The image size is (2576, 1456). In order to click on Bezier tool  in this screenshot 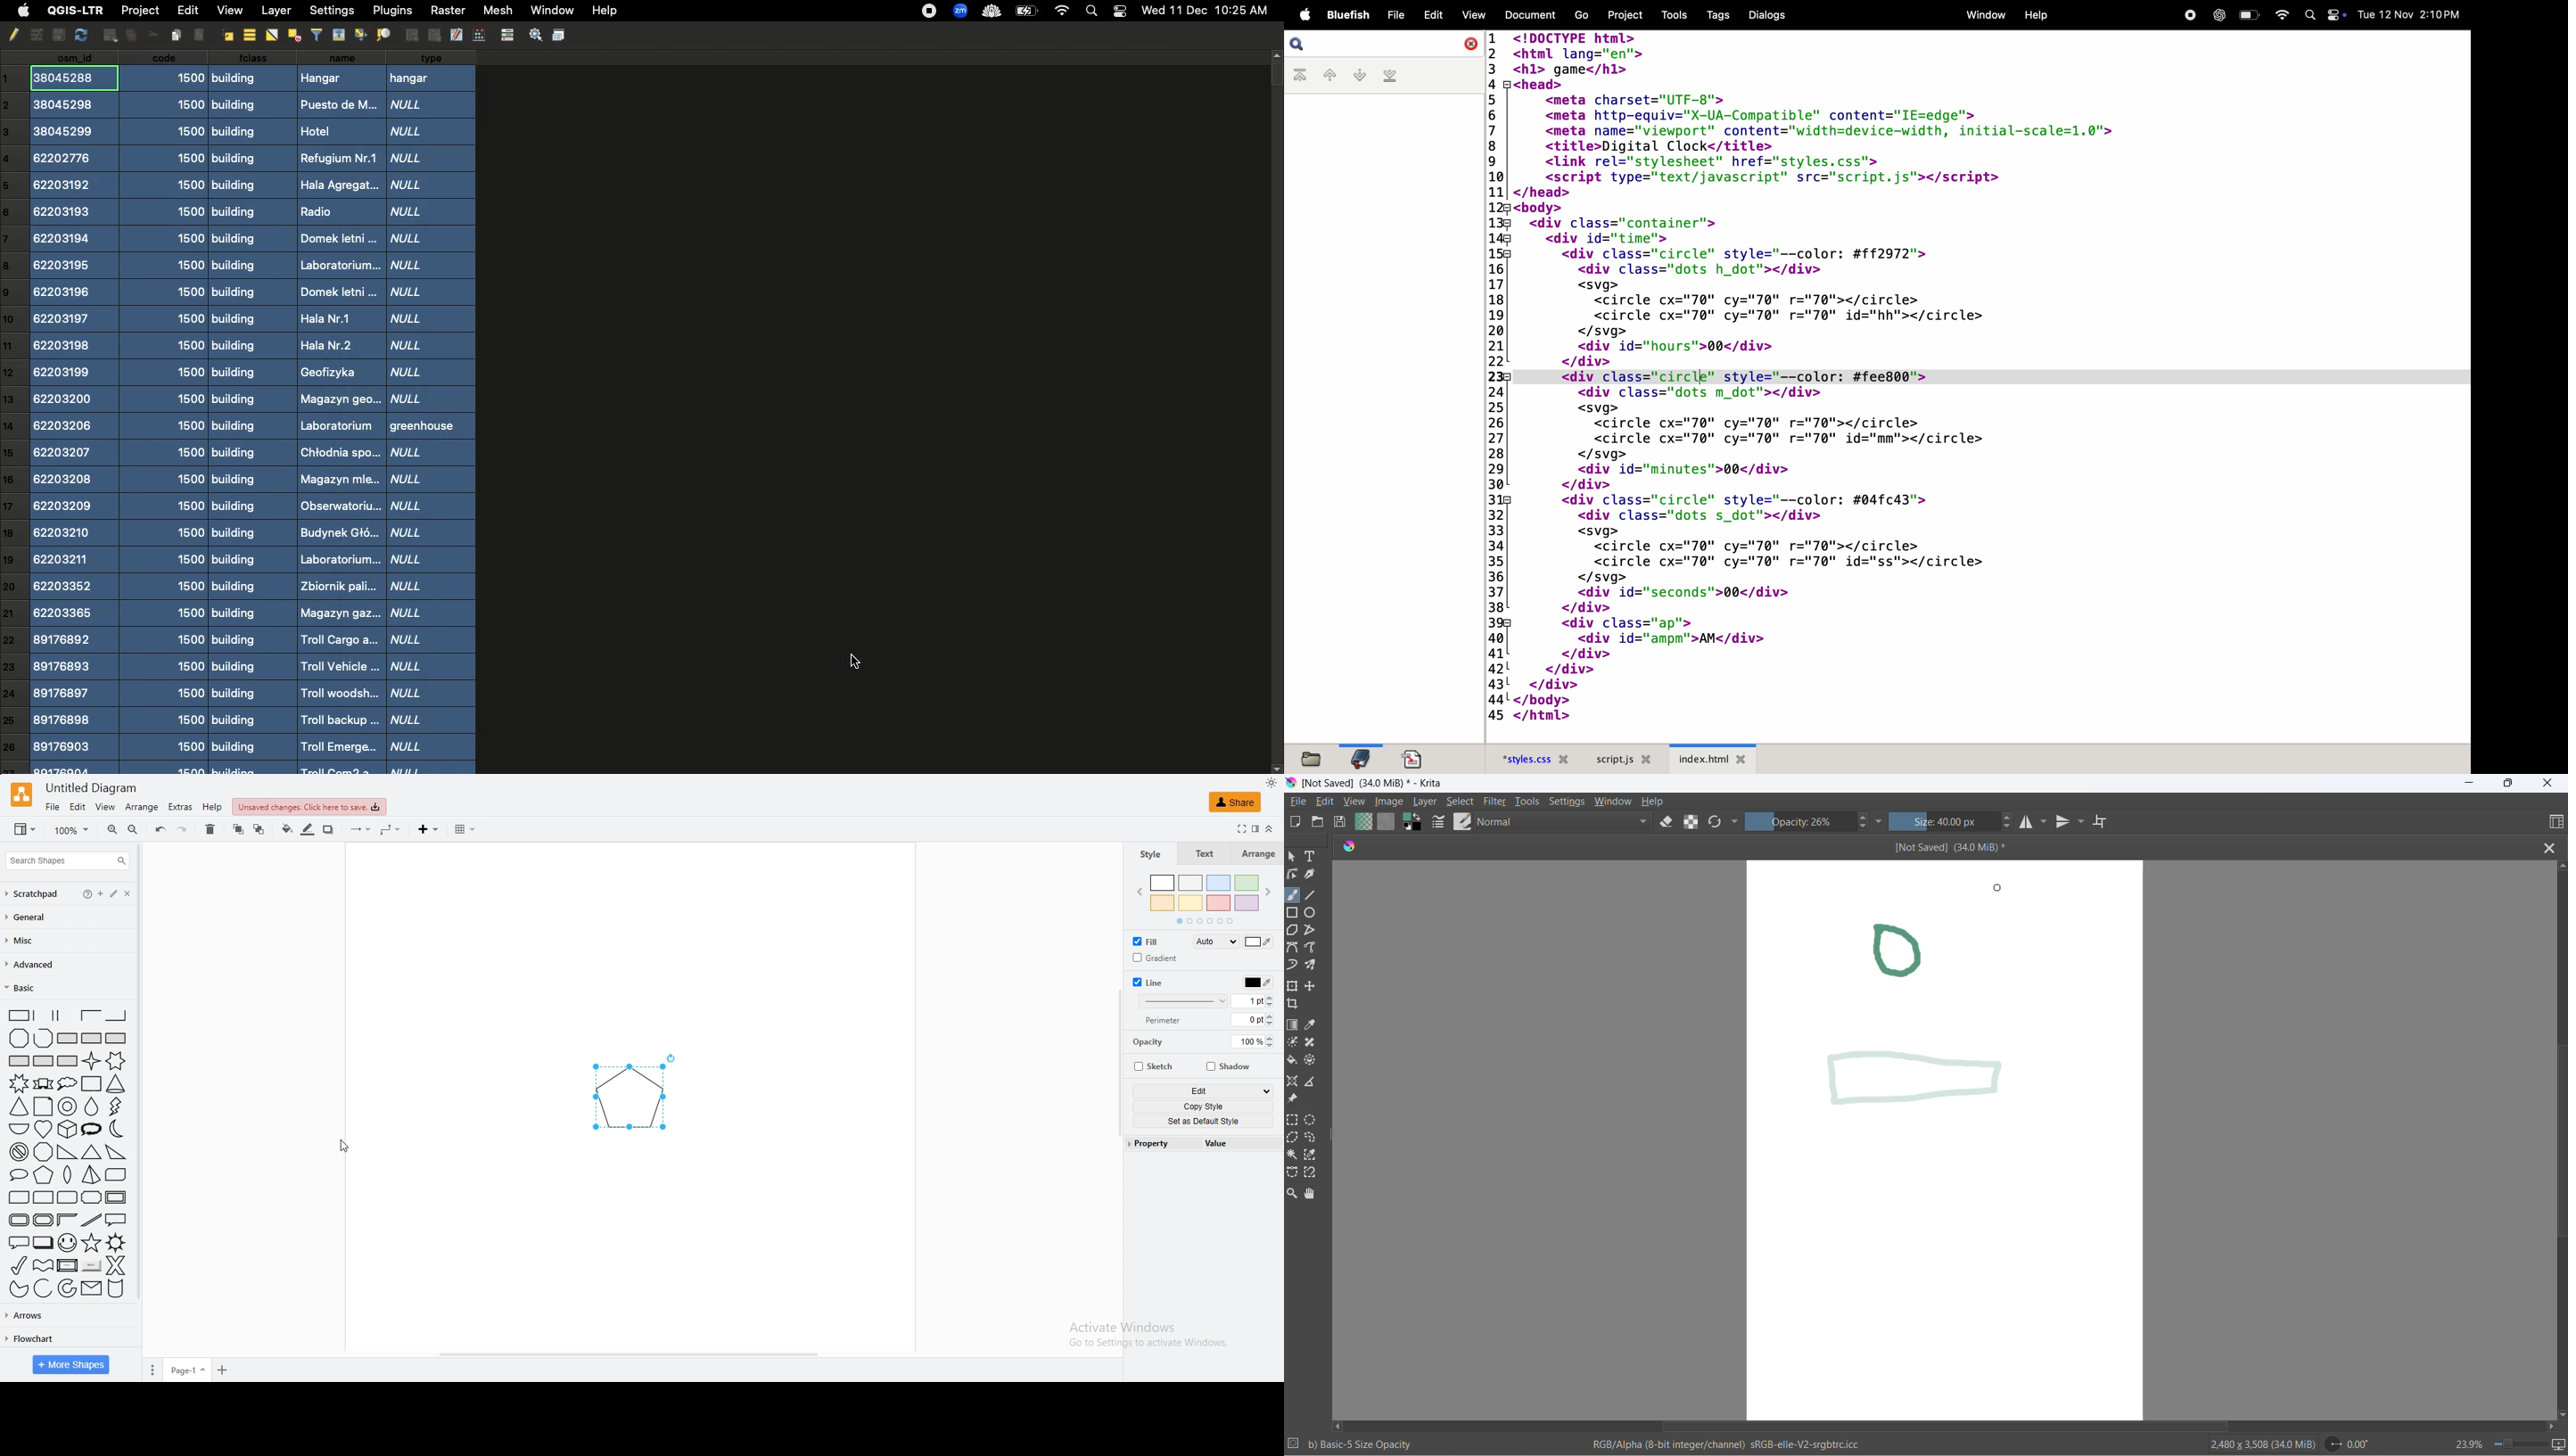, I will do `click(1293, 949)`.